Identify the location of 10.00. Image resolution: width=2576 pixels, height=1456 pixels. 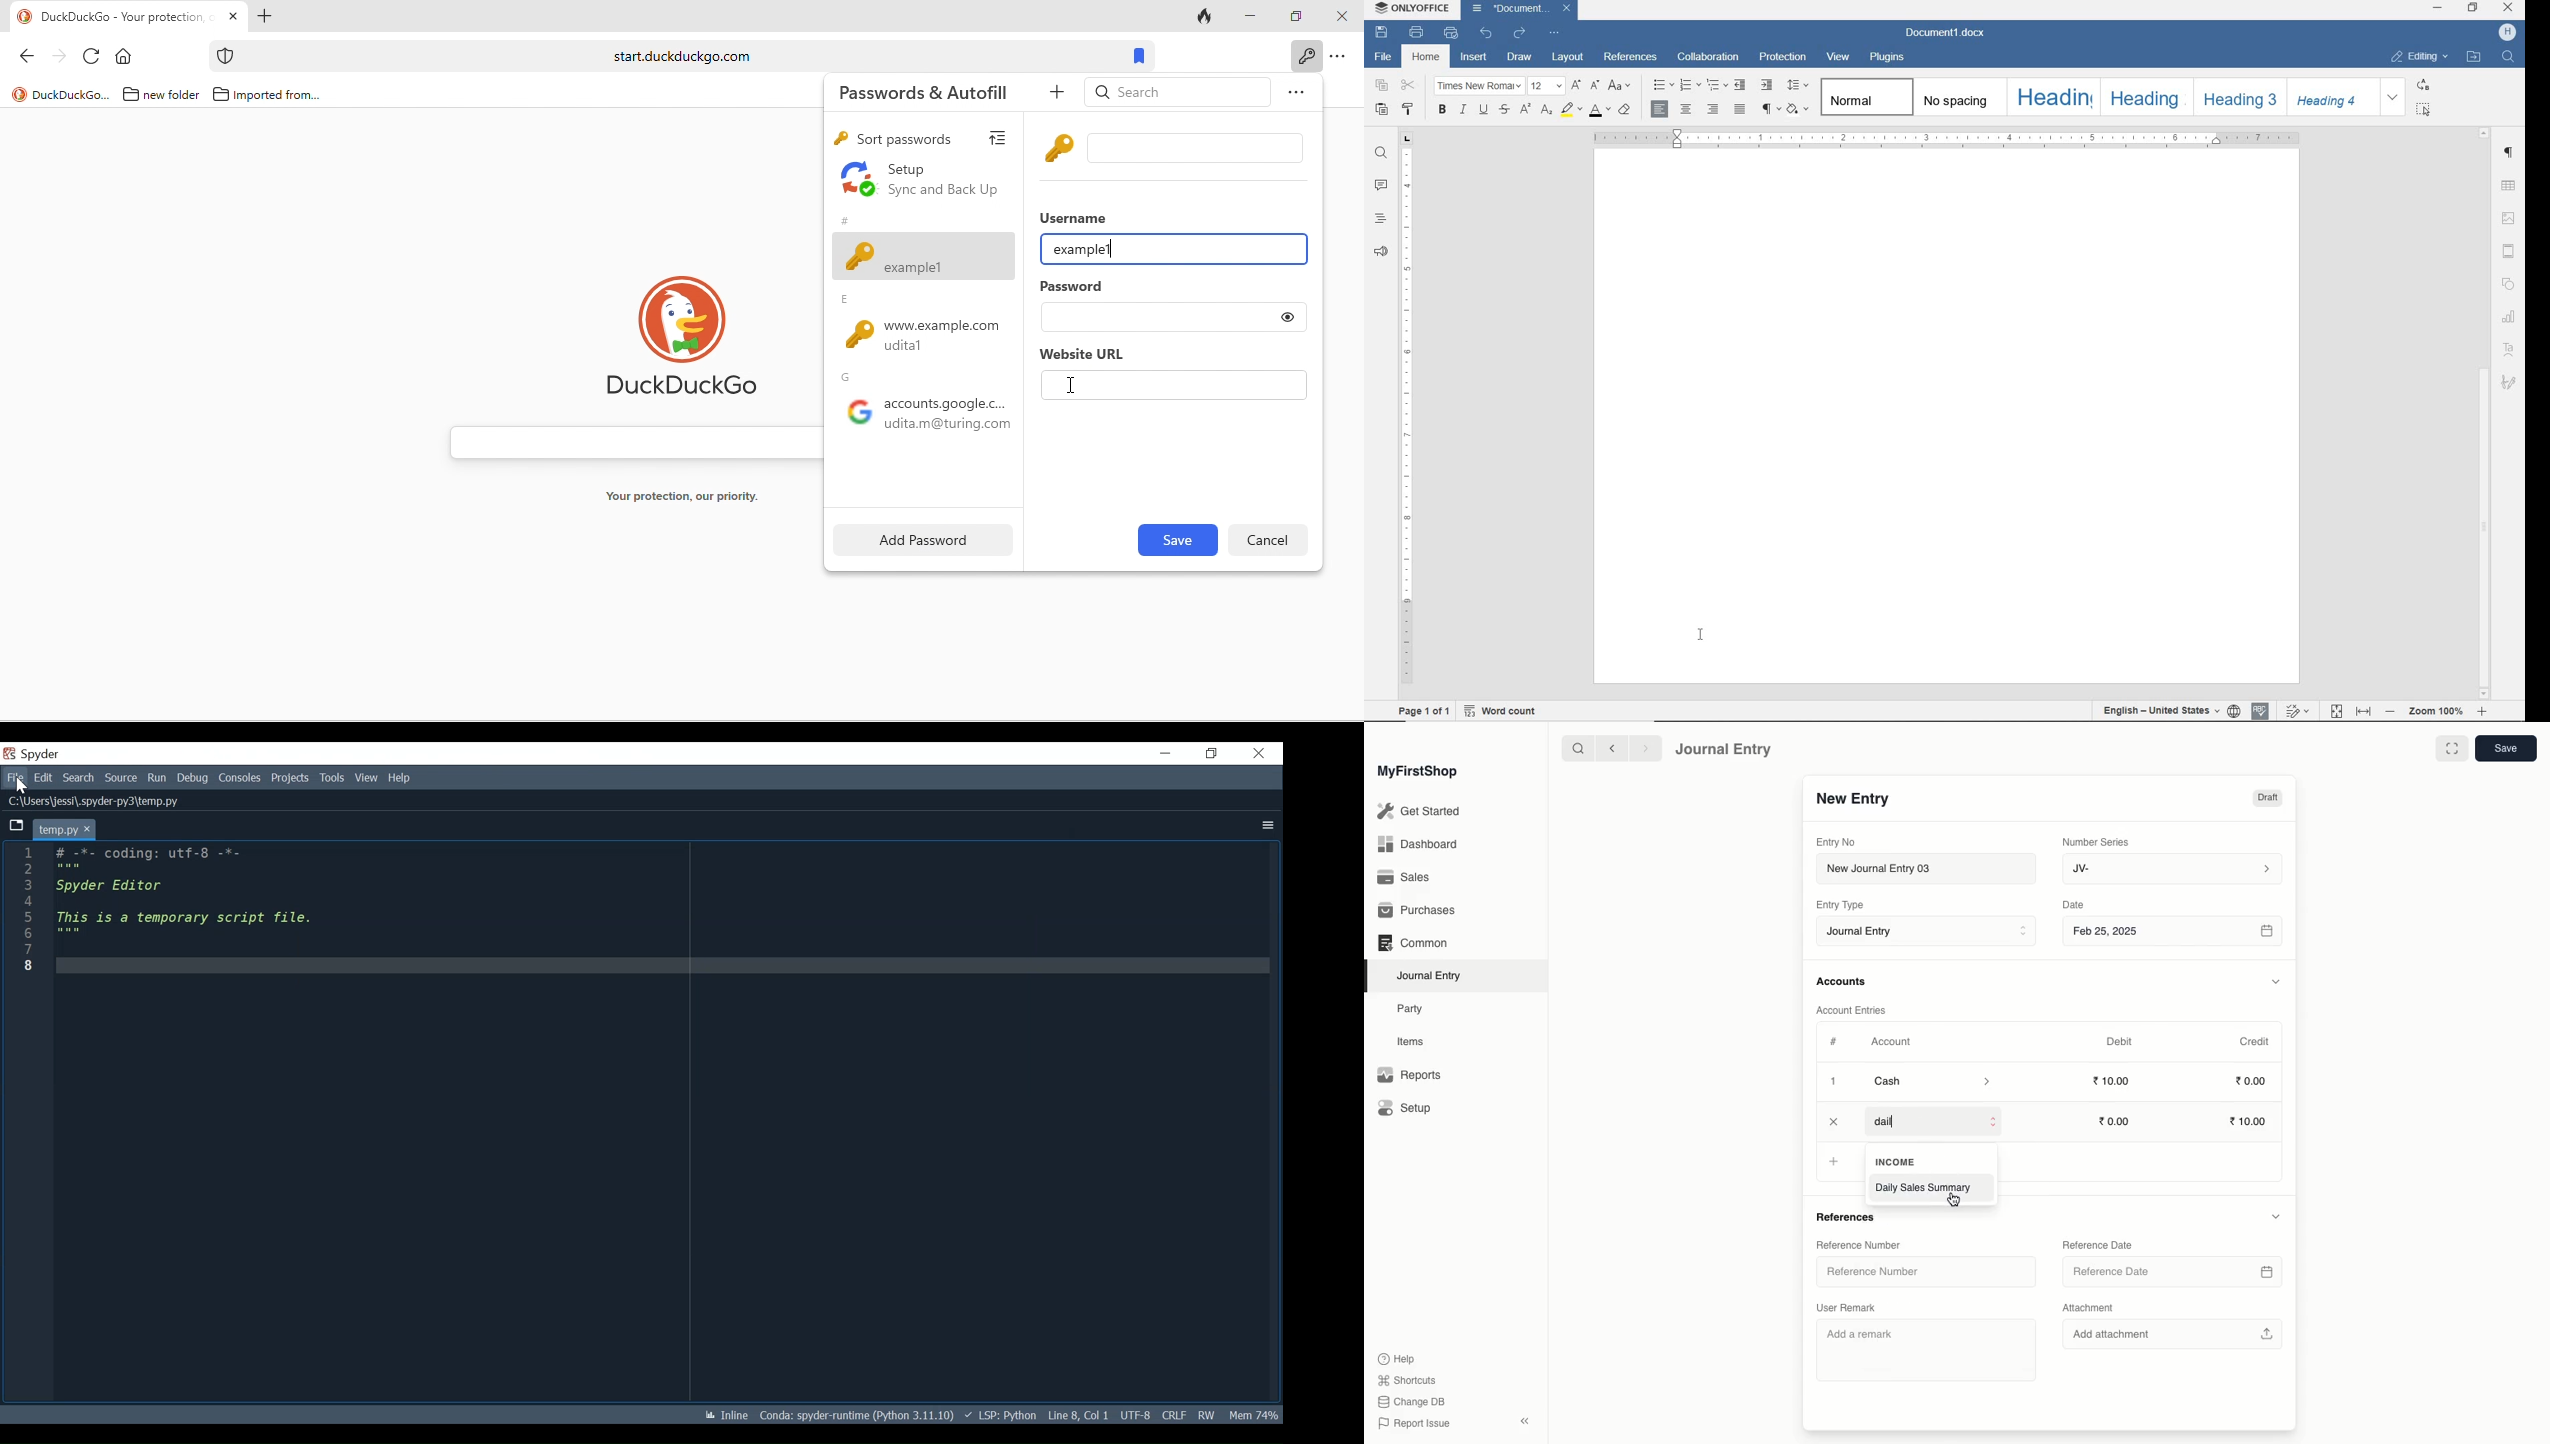
(2116, 1081).